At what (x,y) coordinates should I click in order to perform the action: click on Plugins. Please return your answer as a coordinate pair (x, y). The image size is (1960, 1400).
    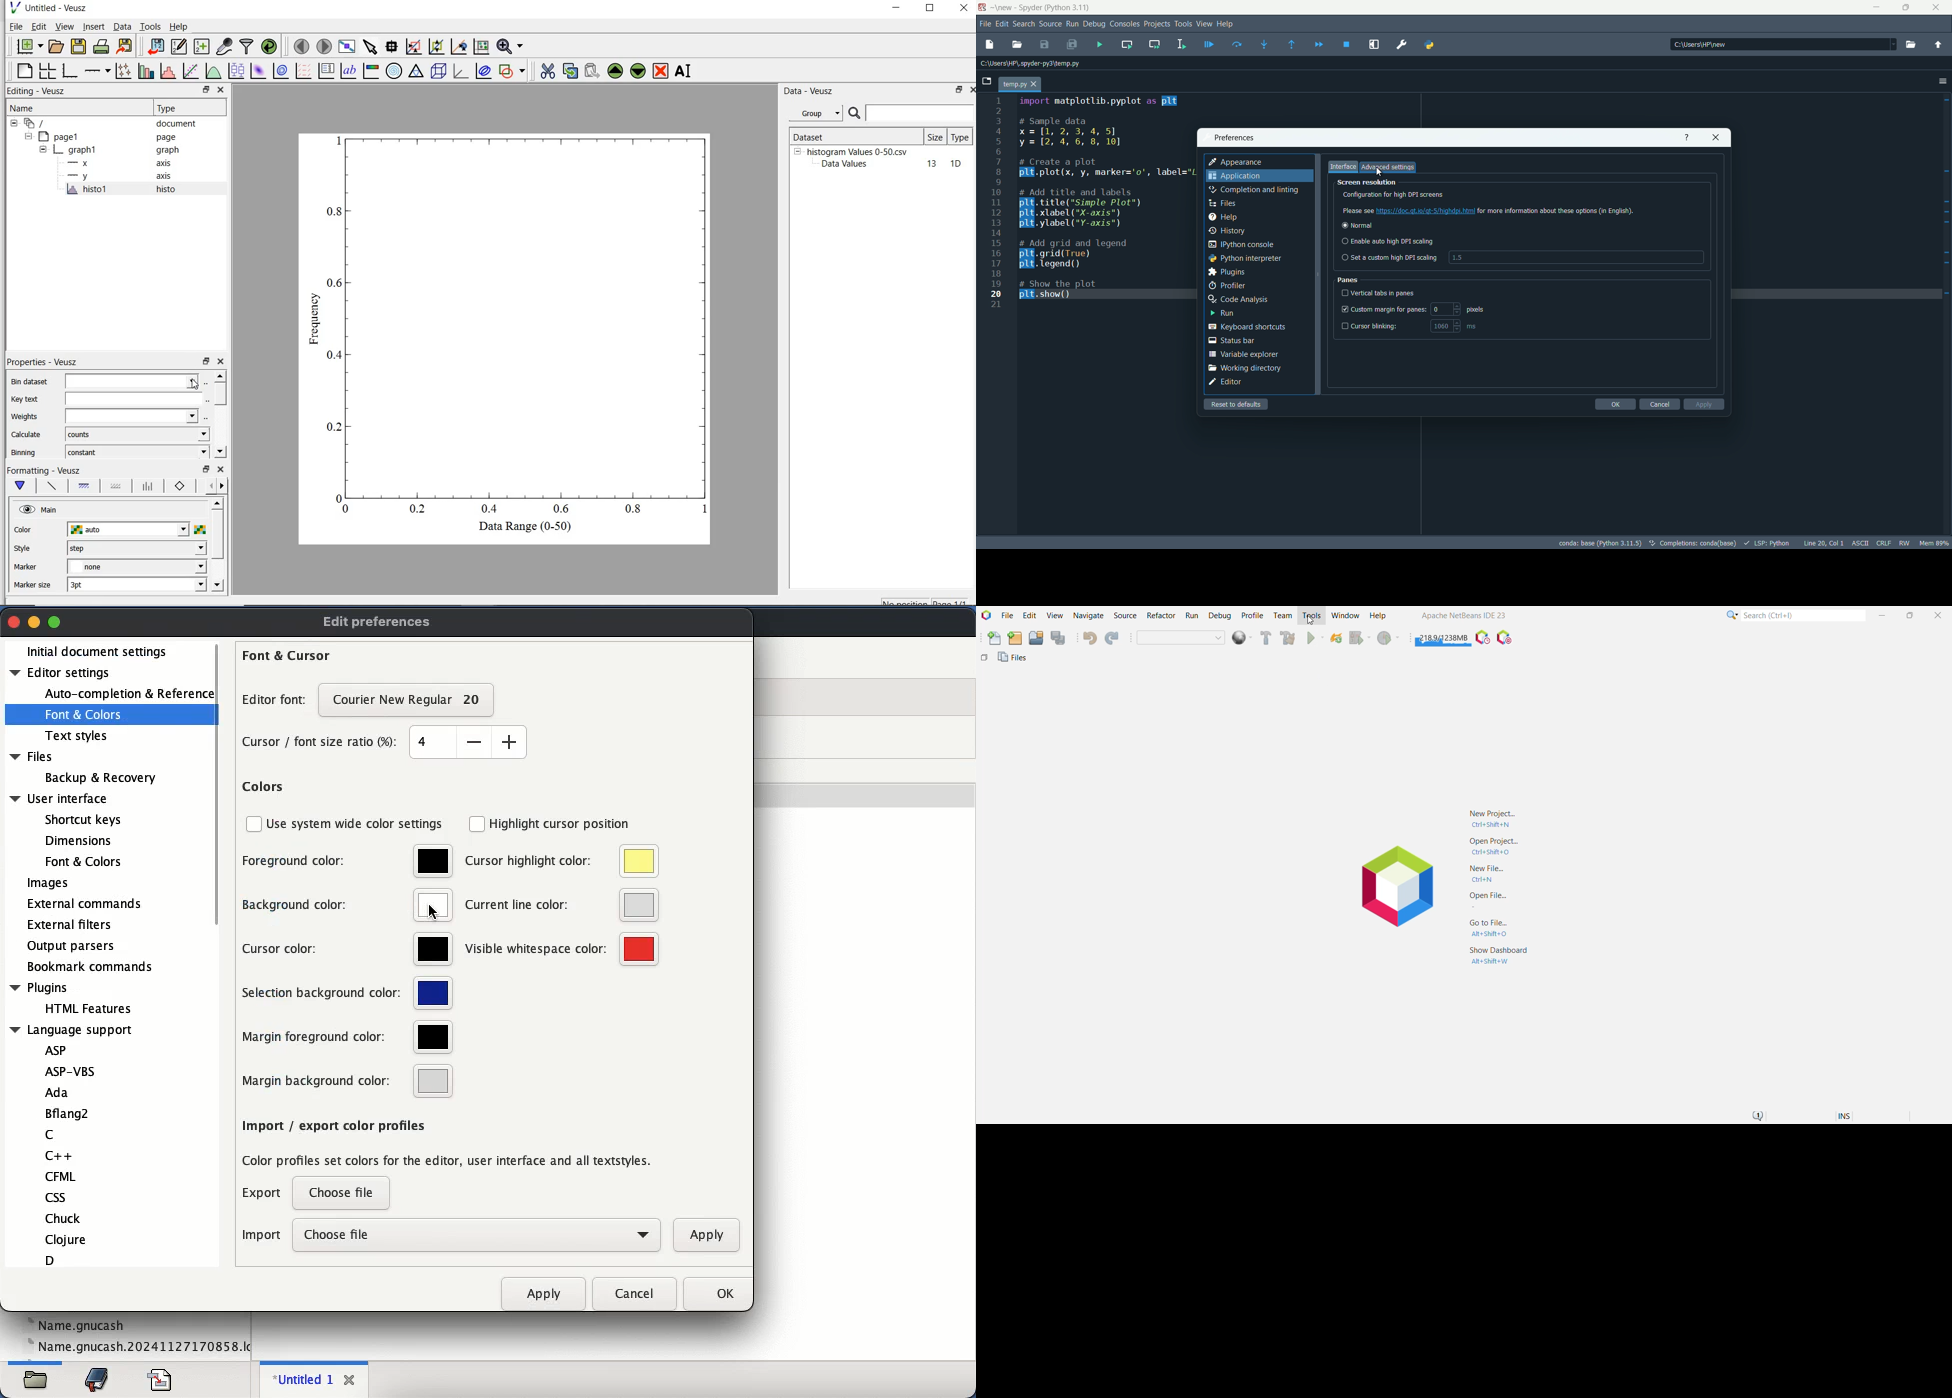
    Looking at the image, I should click on (40, 987).